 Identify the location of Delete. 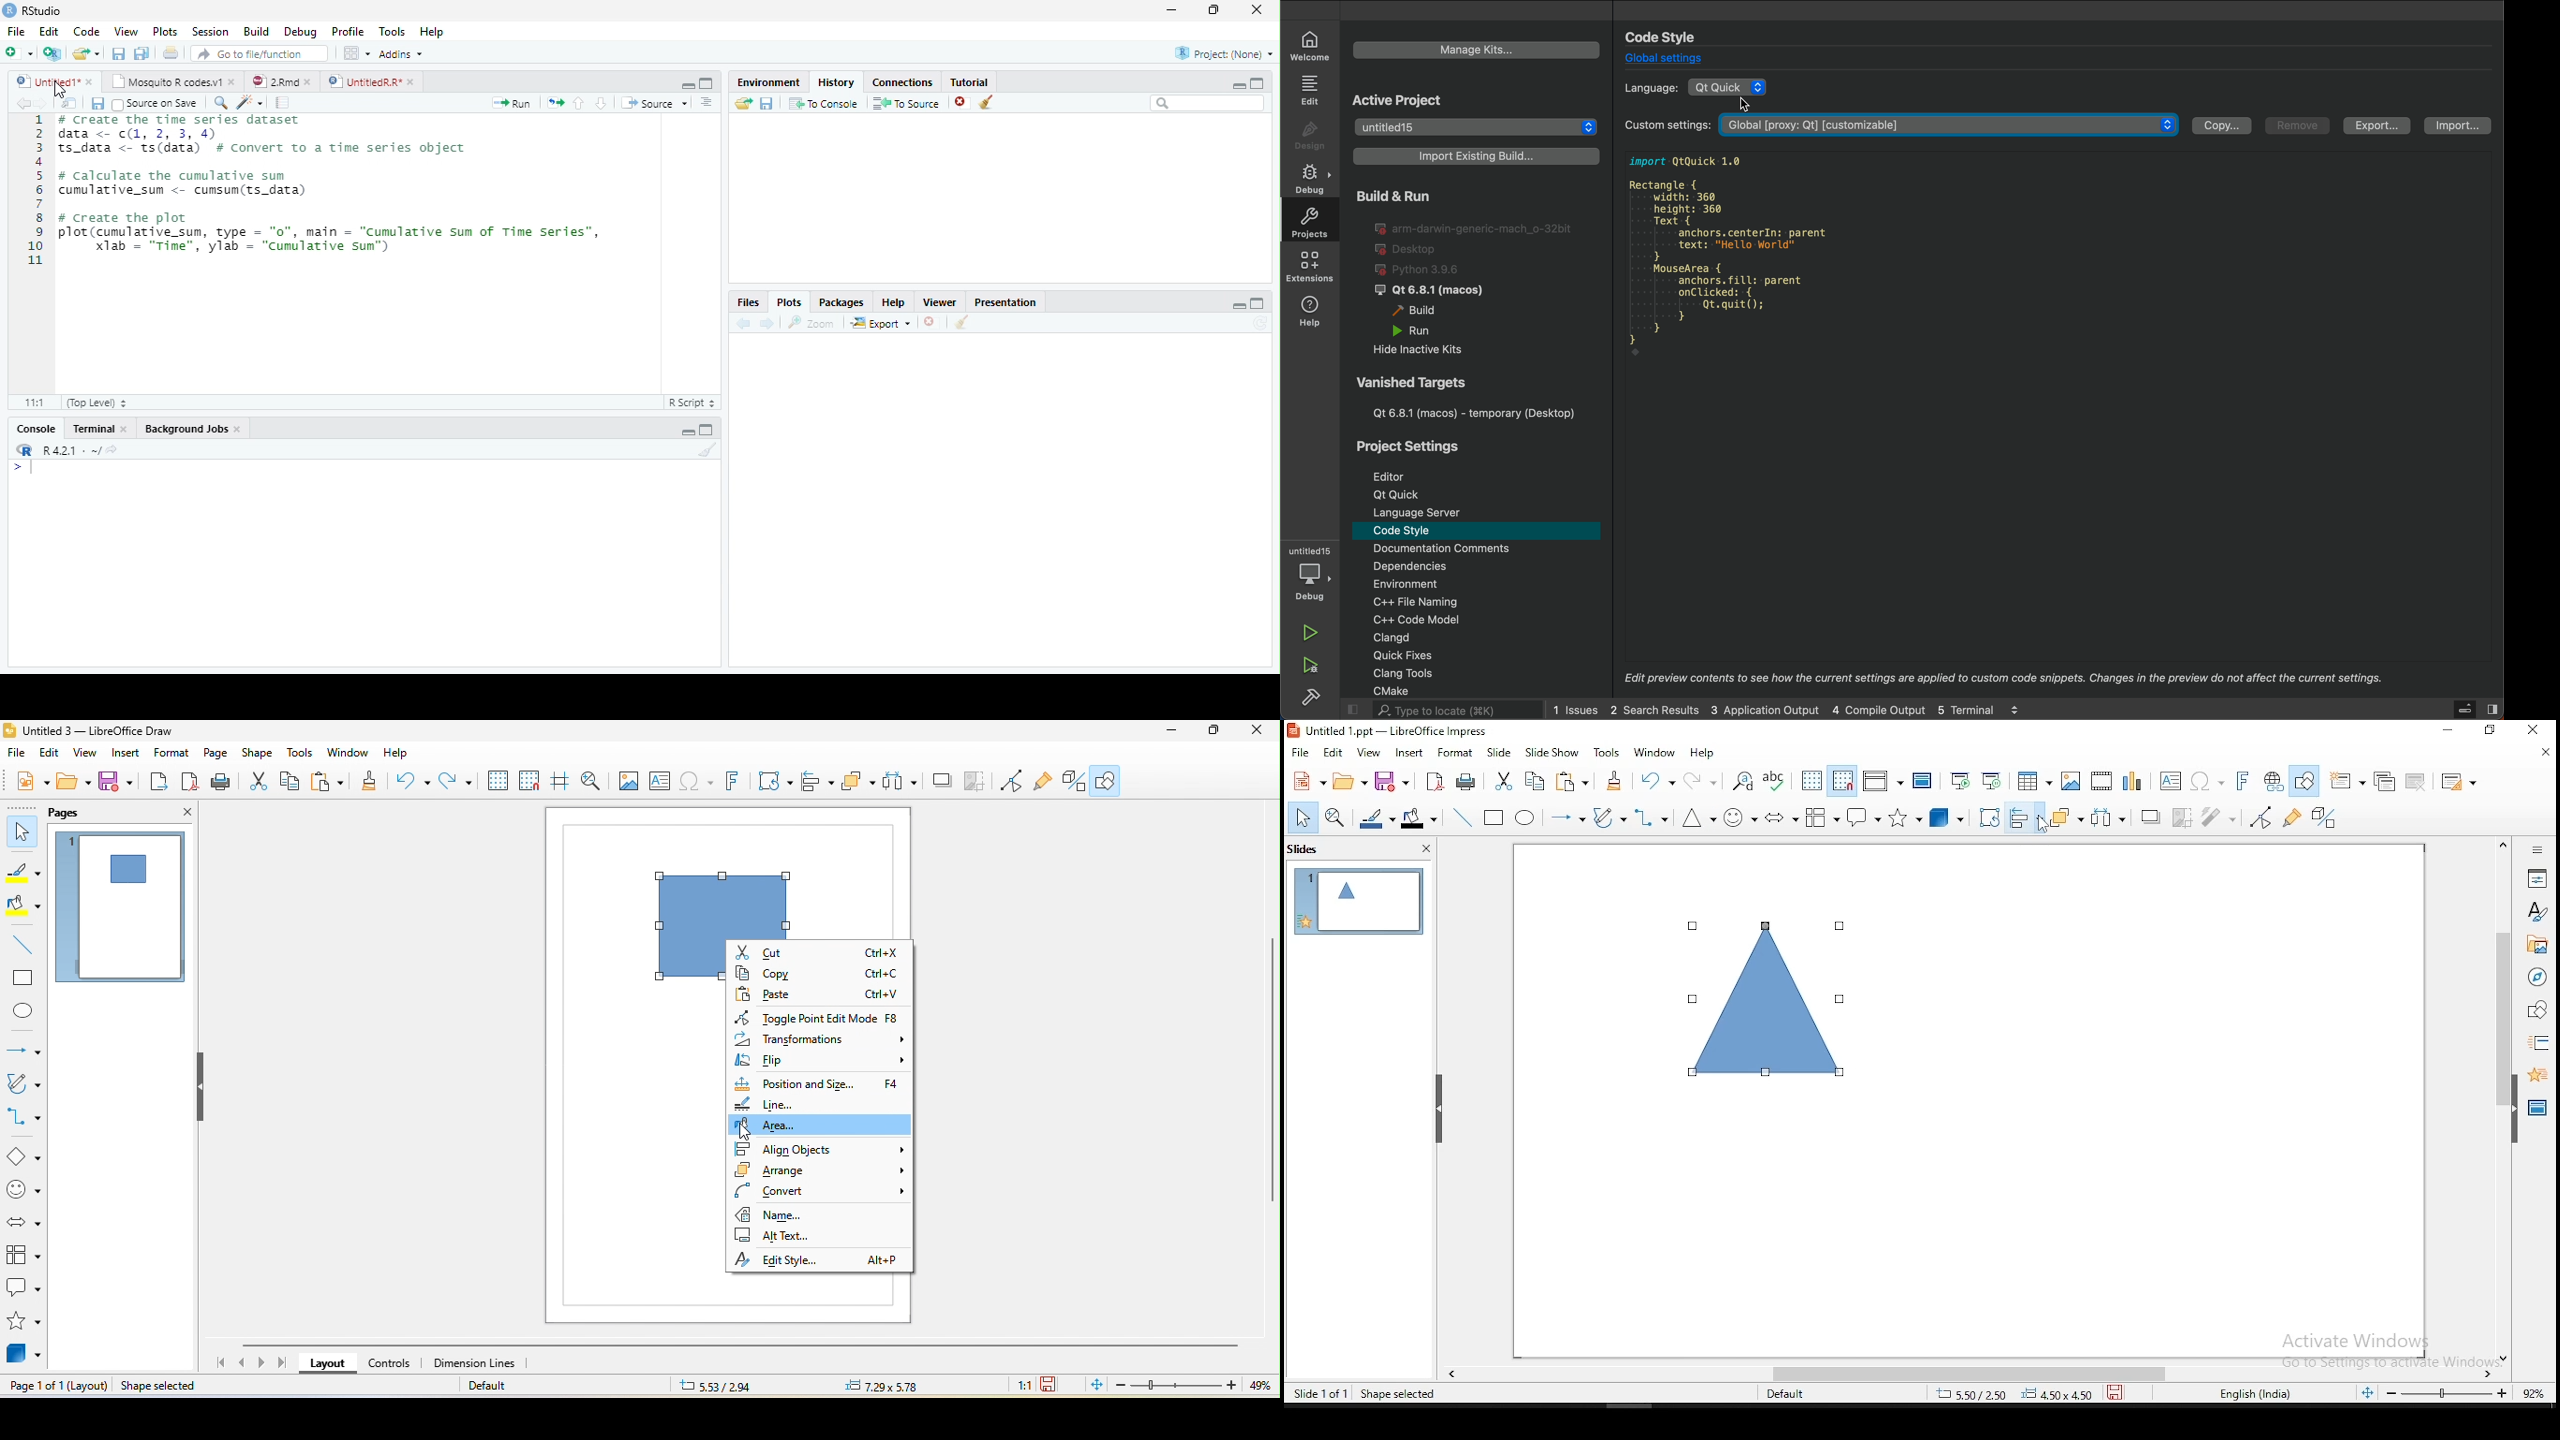
(930, 322).